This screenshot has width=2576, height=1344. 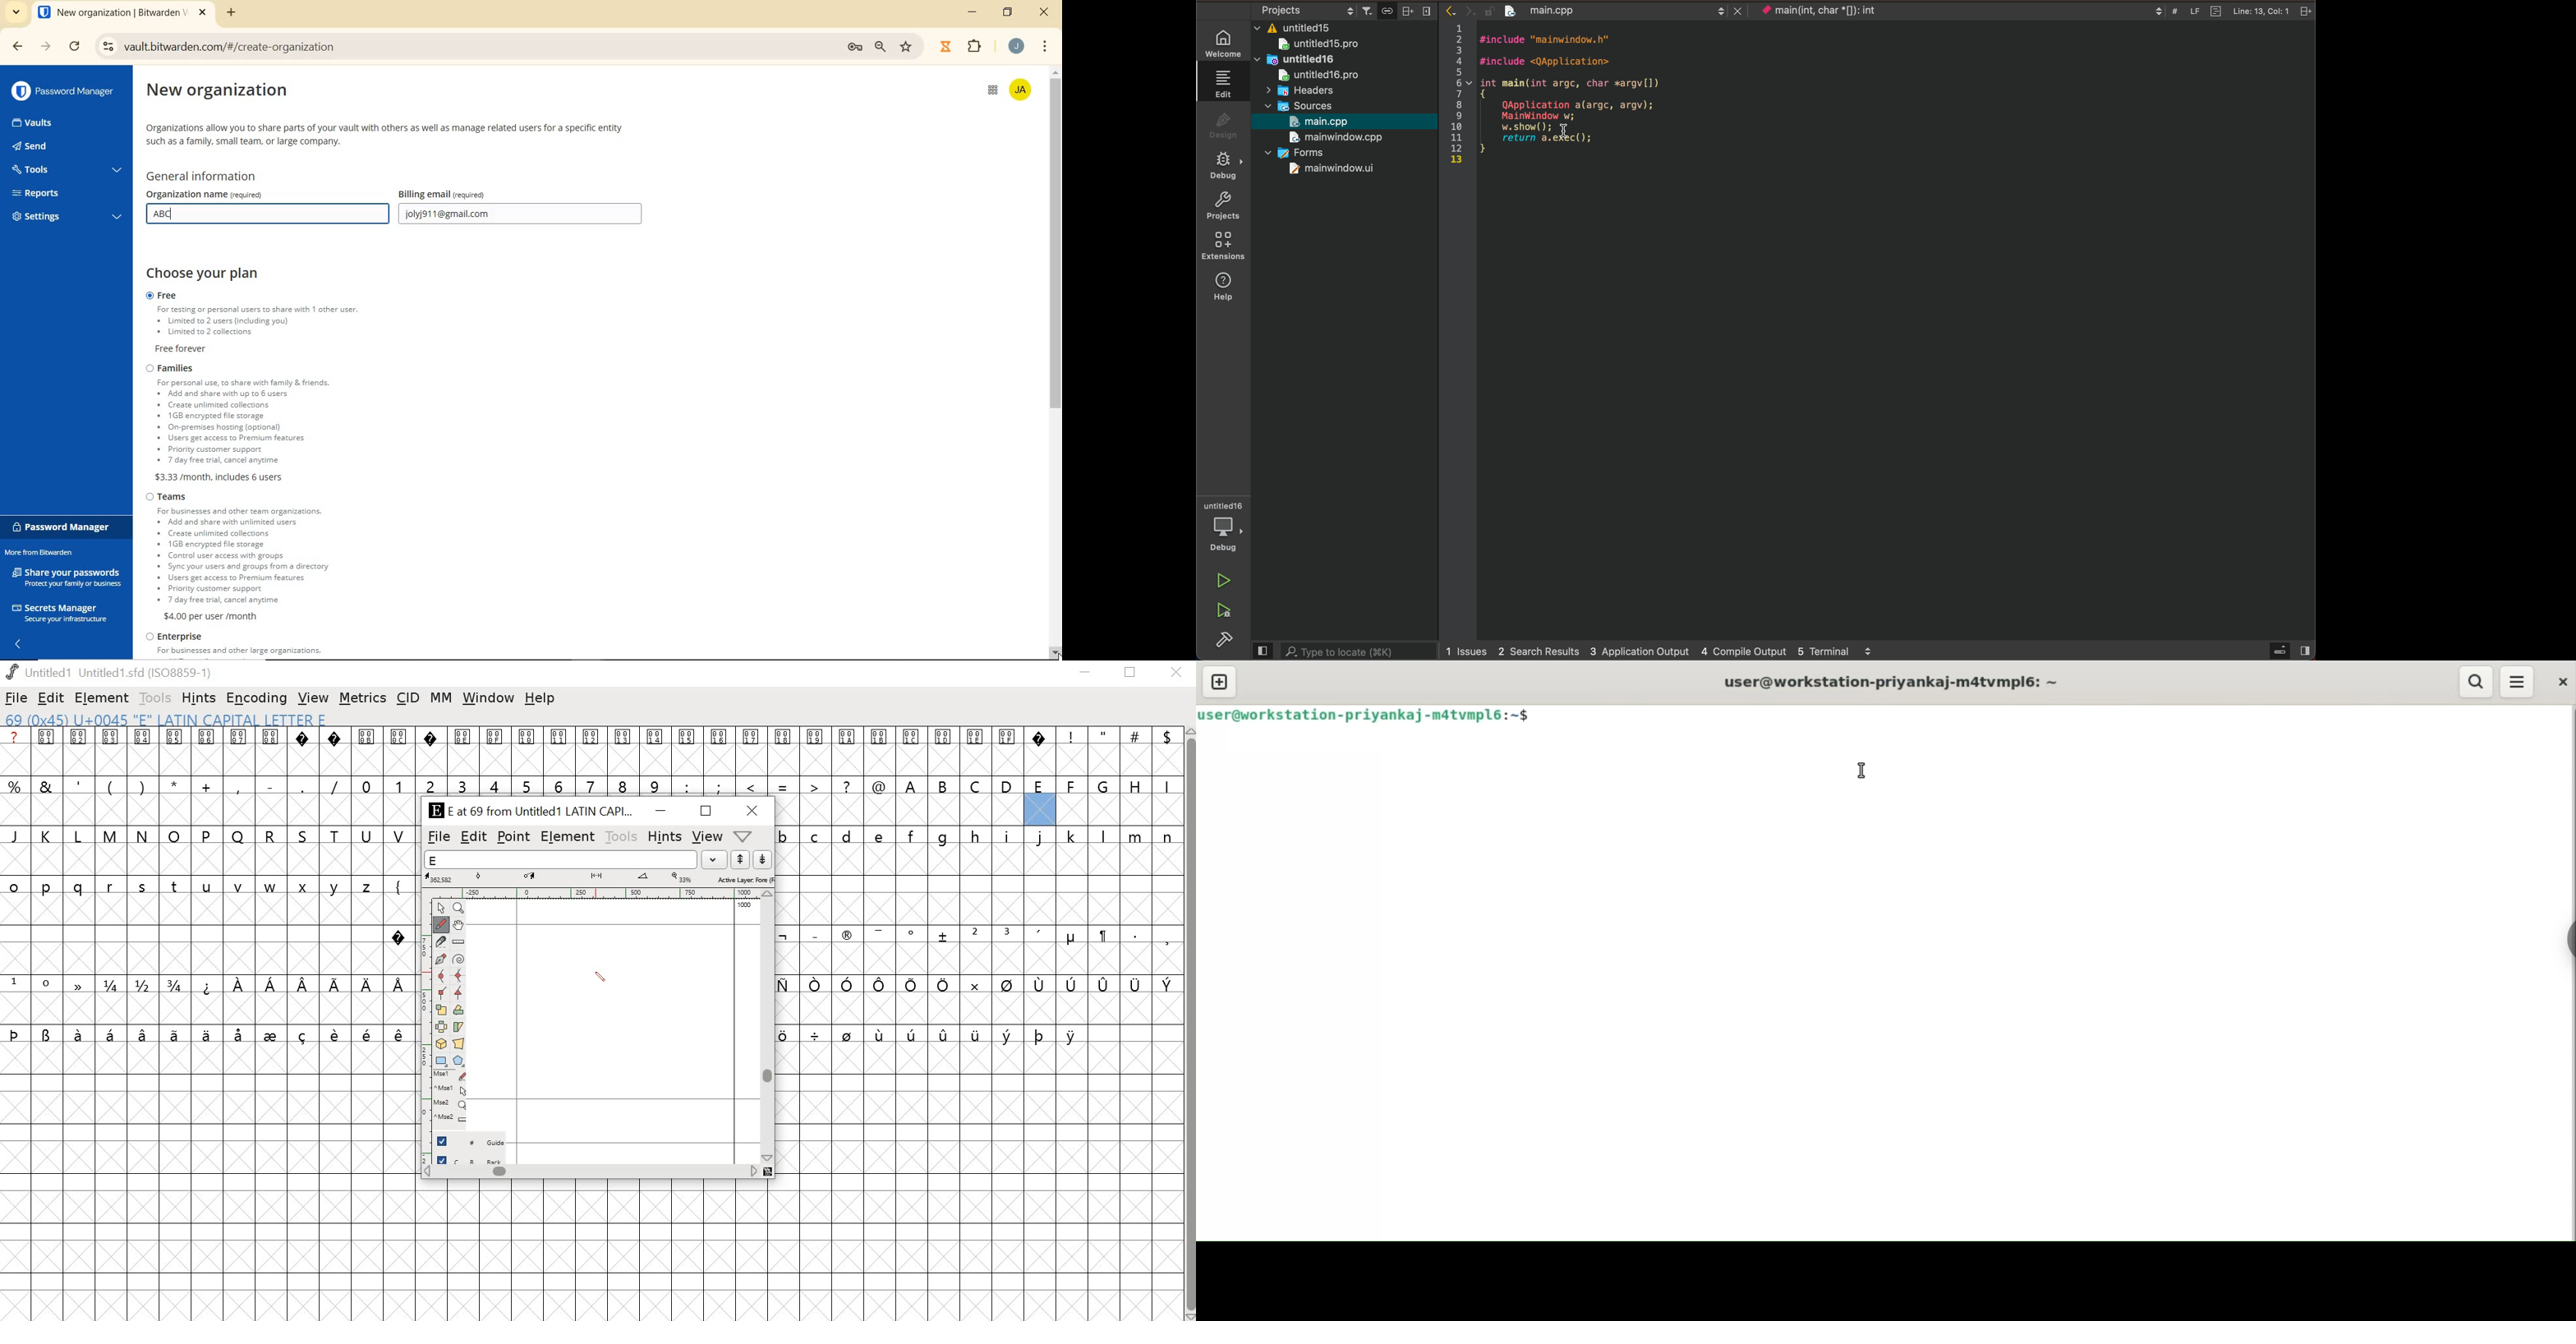 What do you see at coordinates (706, 837) in the screenshot?
I see `view` at bounding box center [706, 837].